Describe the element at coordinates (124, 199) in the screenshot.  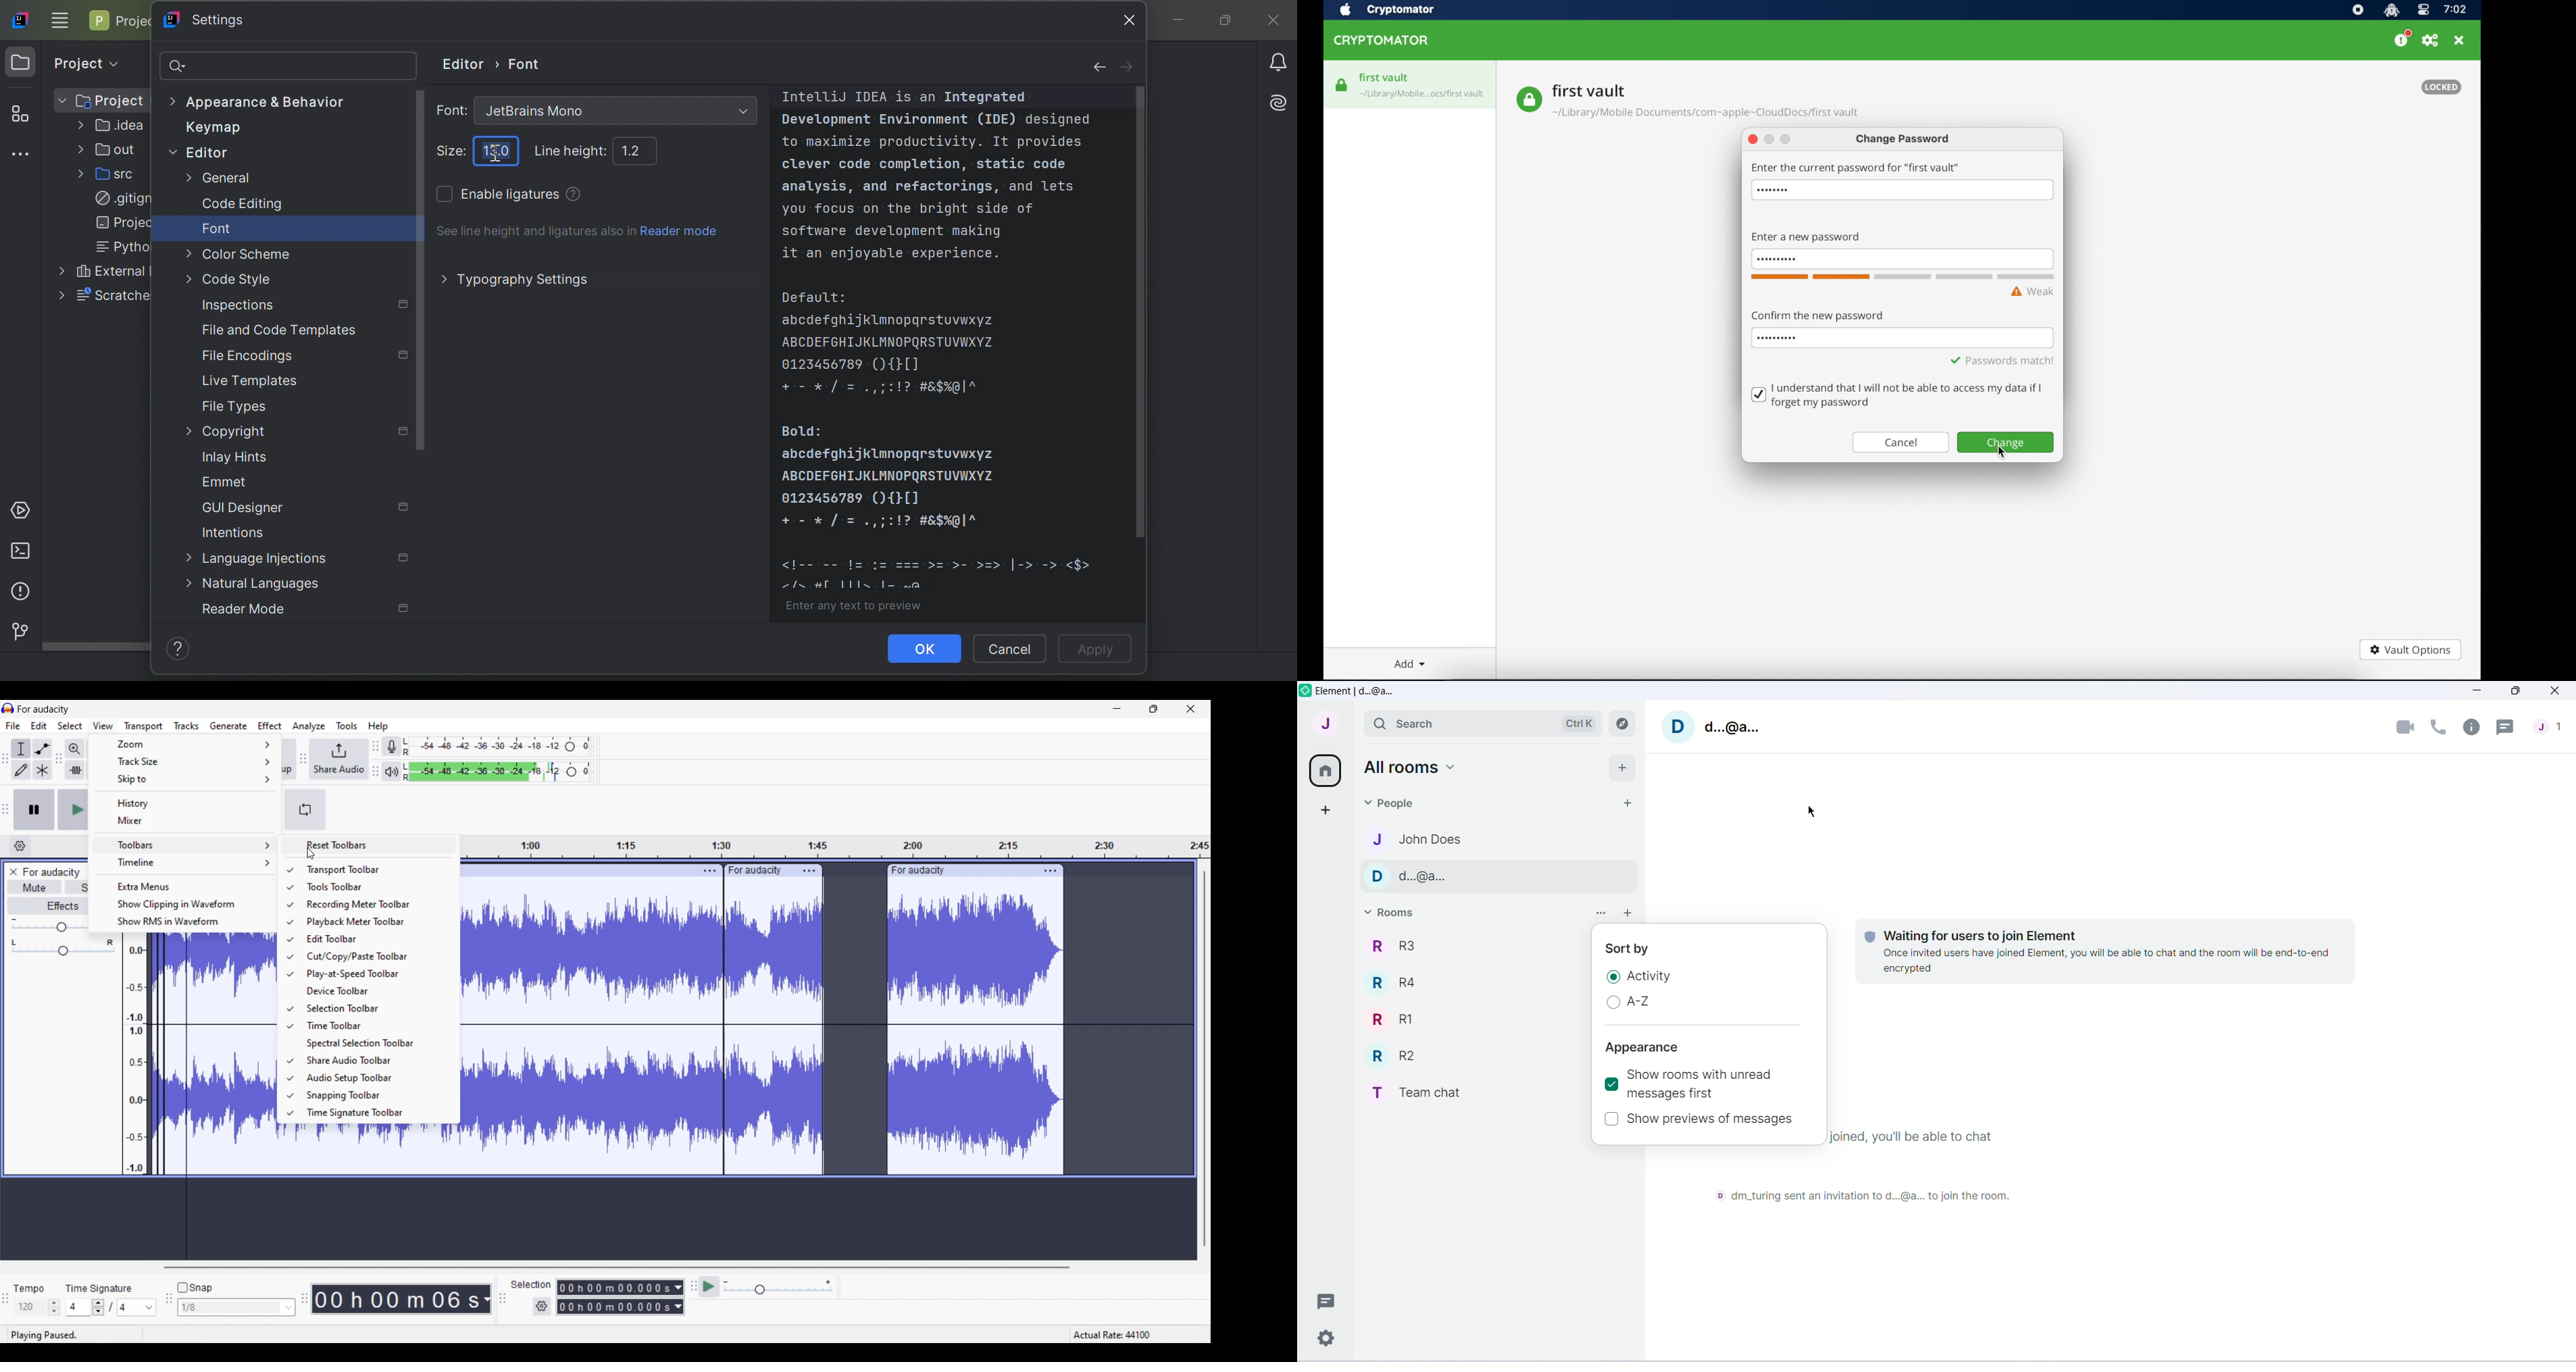
I see `.gitign` at that location.